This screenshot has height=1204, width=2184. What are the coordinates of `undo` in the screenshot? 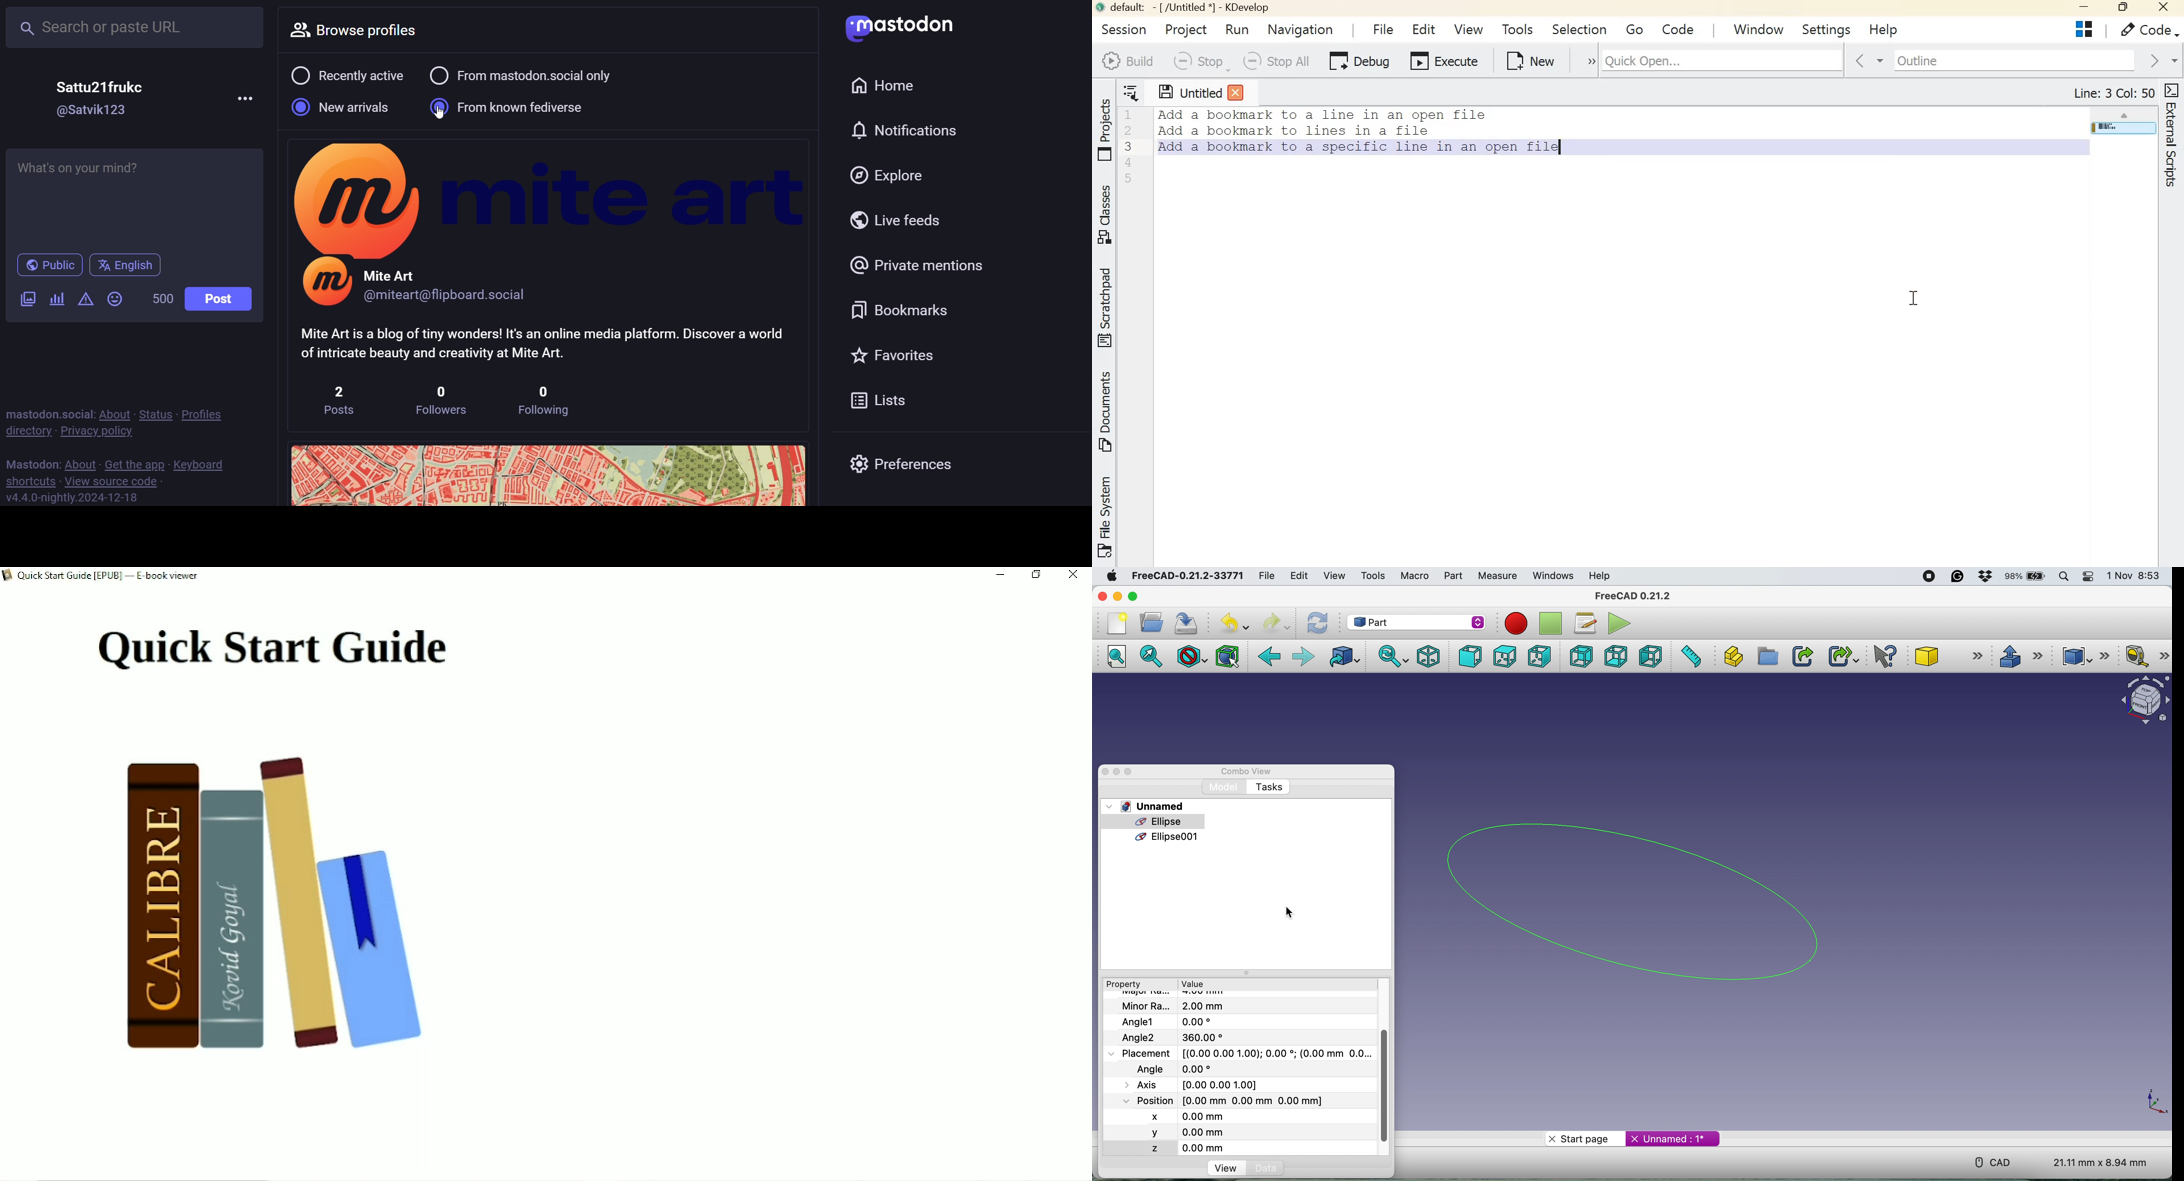 It's located at (1234, 621).